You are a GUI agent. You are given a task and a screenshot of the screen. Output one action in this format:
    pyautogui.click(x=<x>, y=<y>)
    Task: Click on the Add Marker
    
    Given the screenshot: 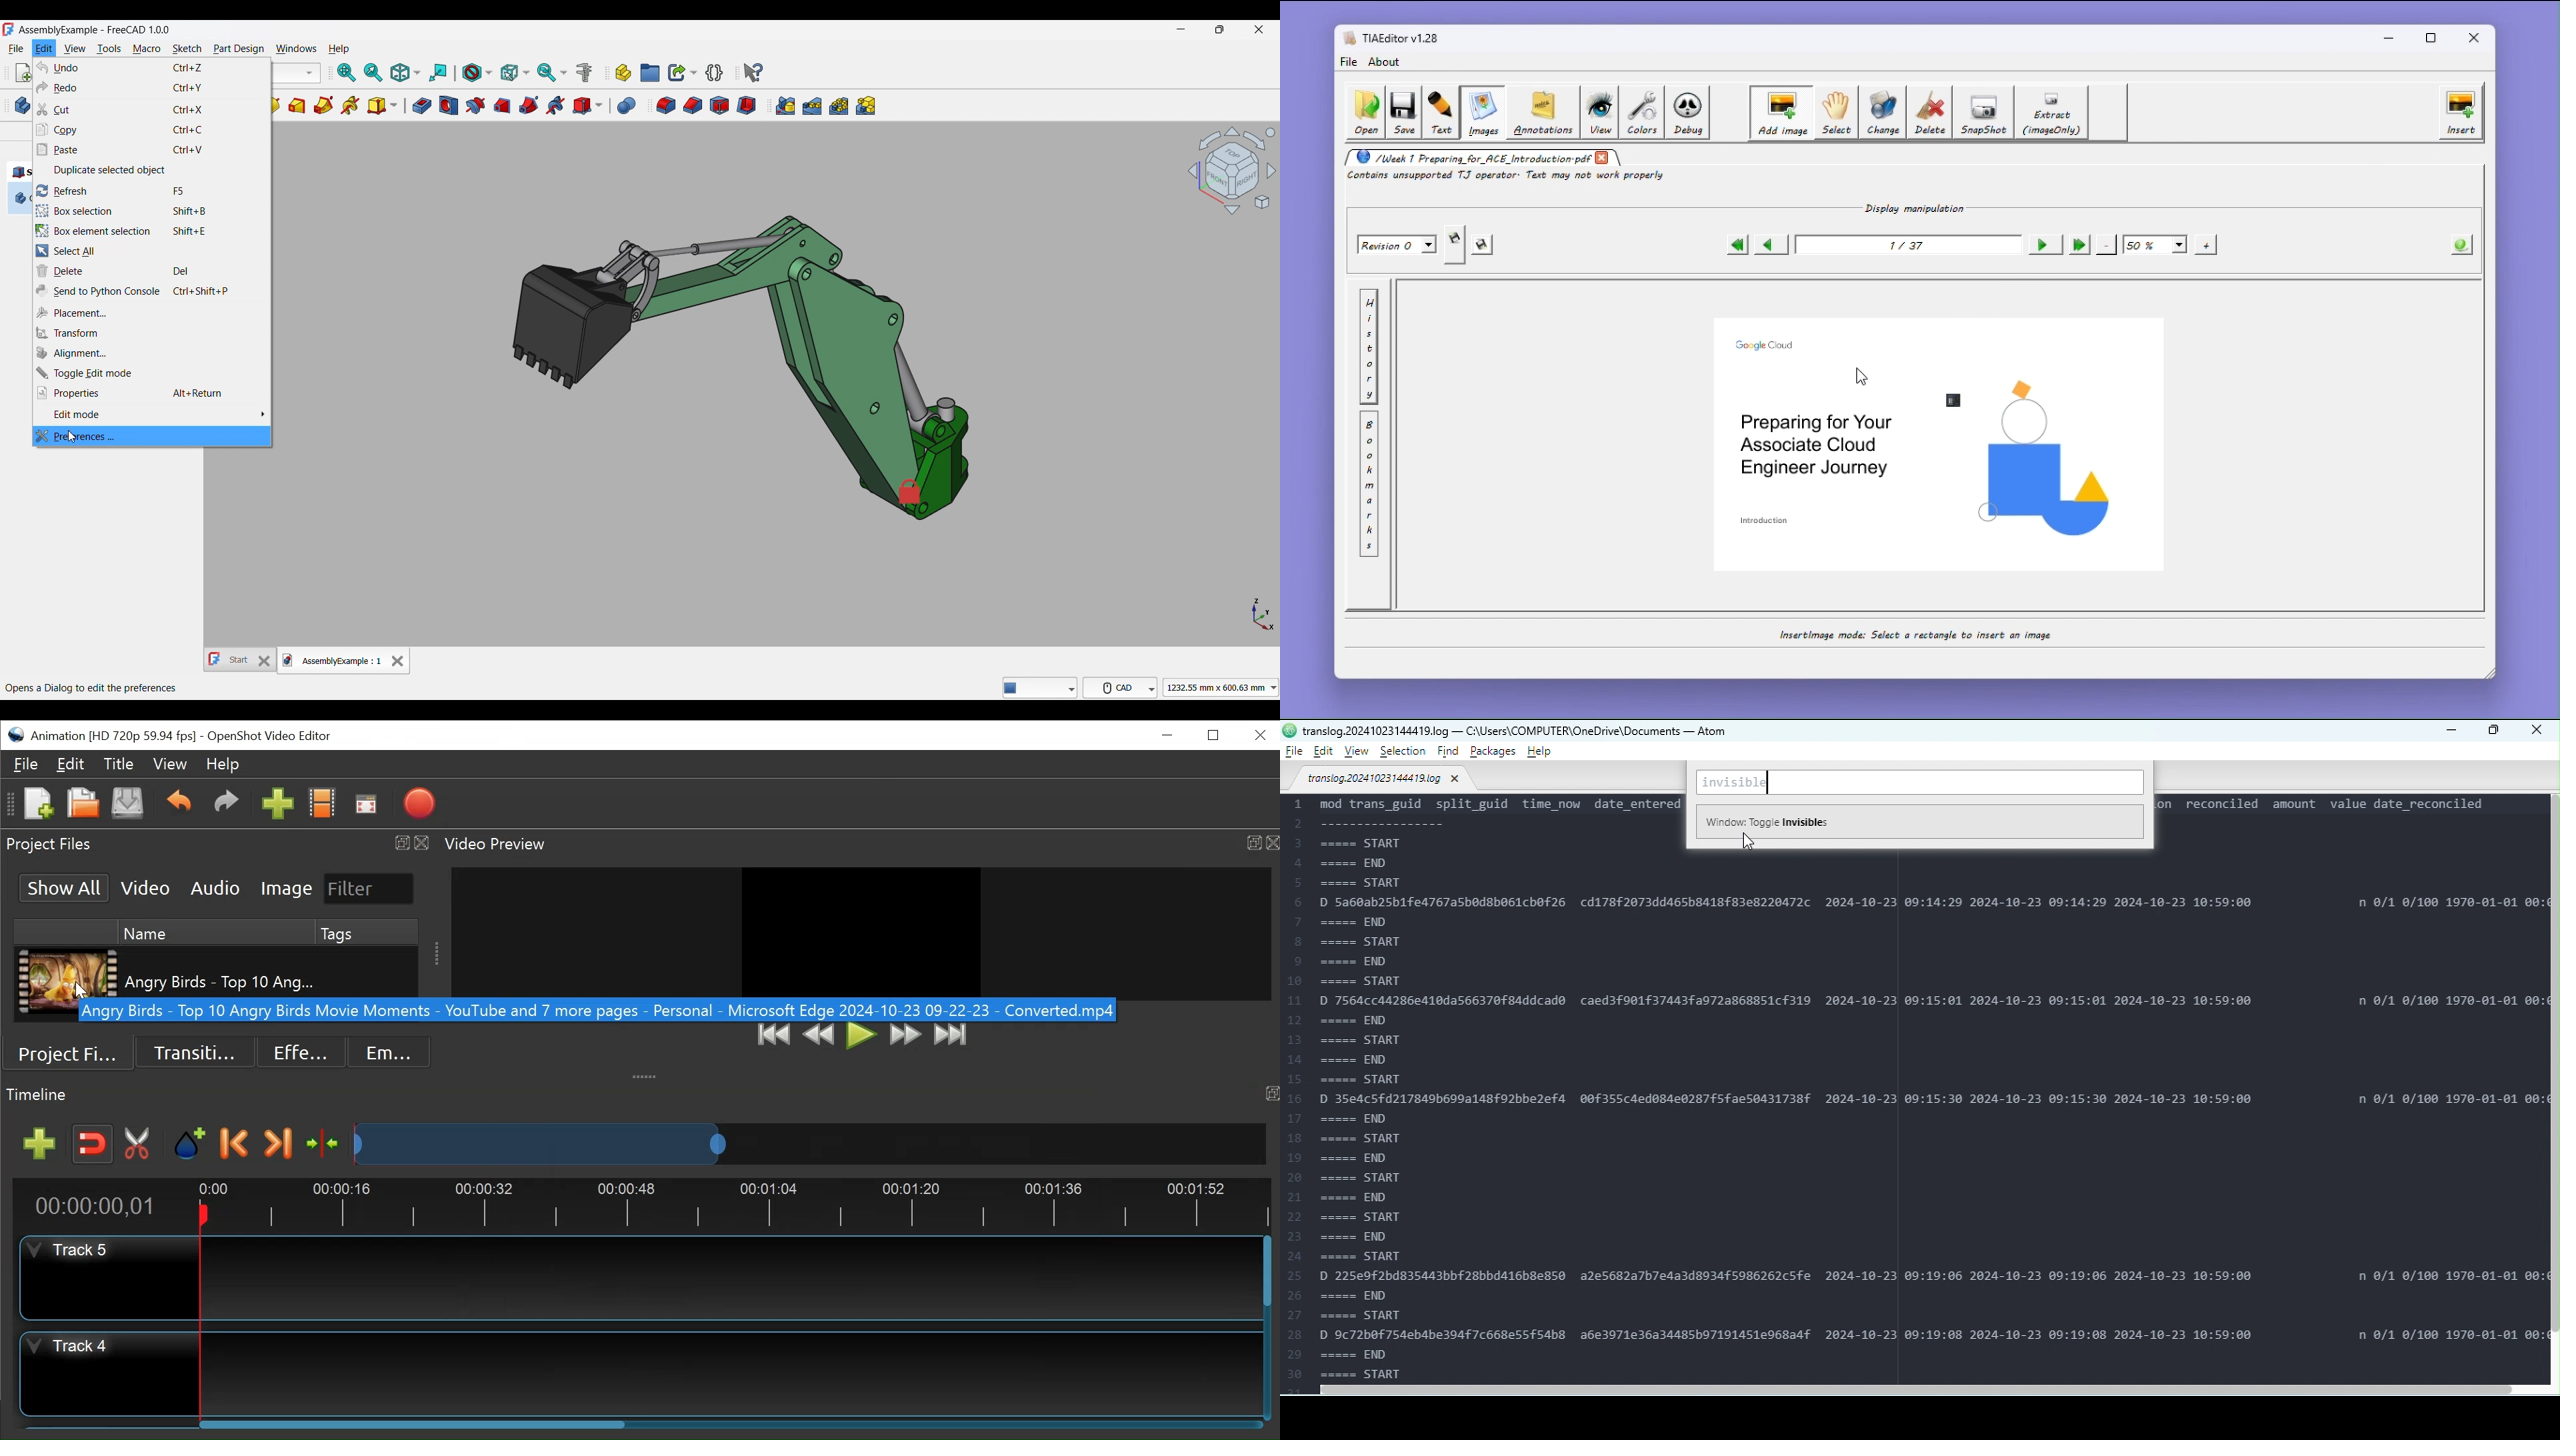 What is the action you would take?
    pyautogui.click(x=191, y=1144)
    